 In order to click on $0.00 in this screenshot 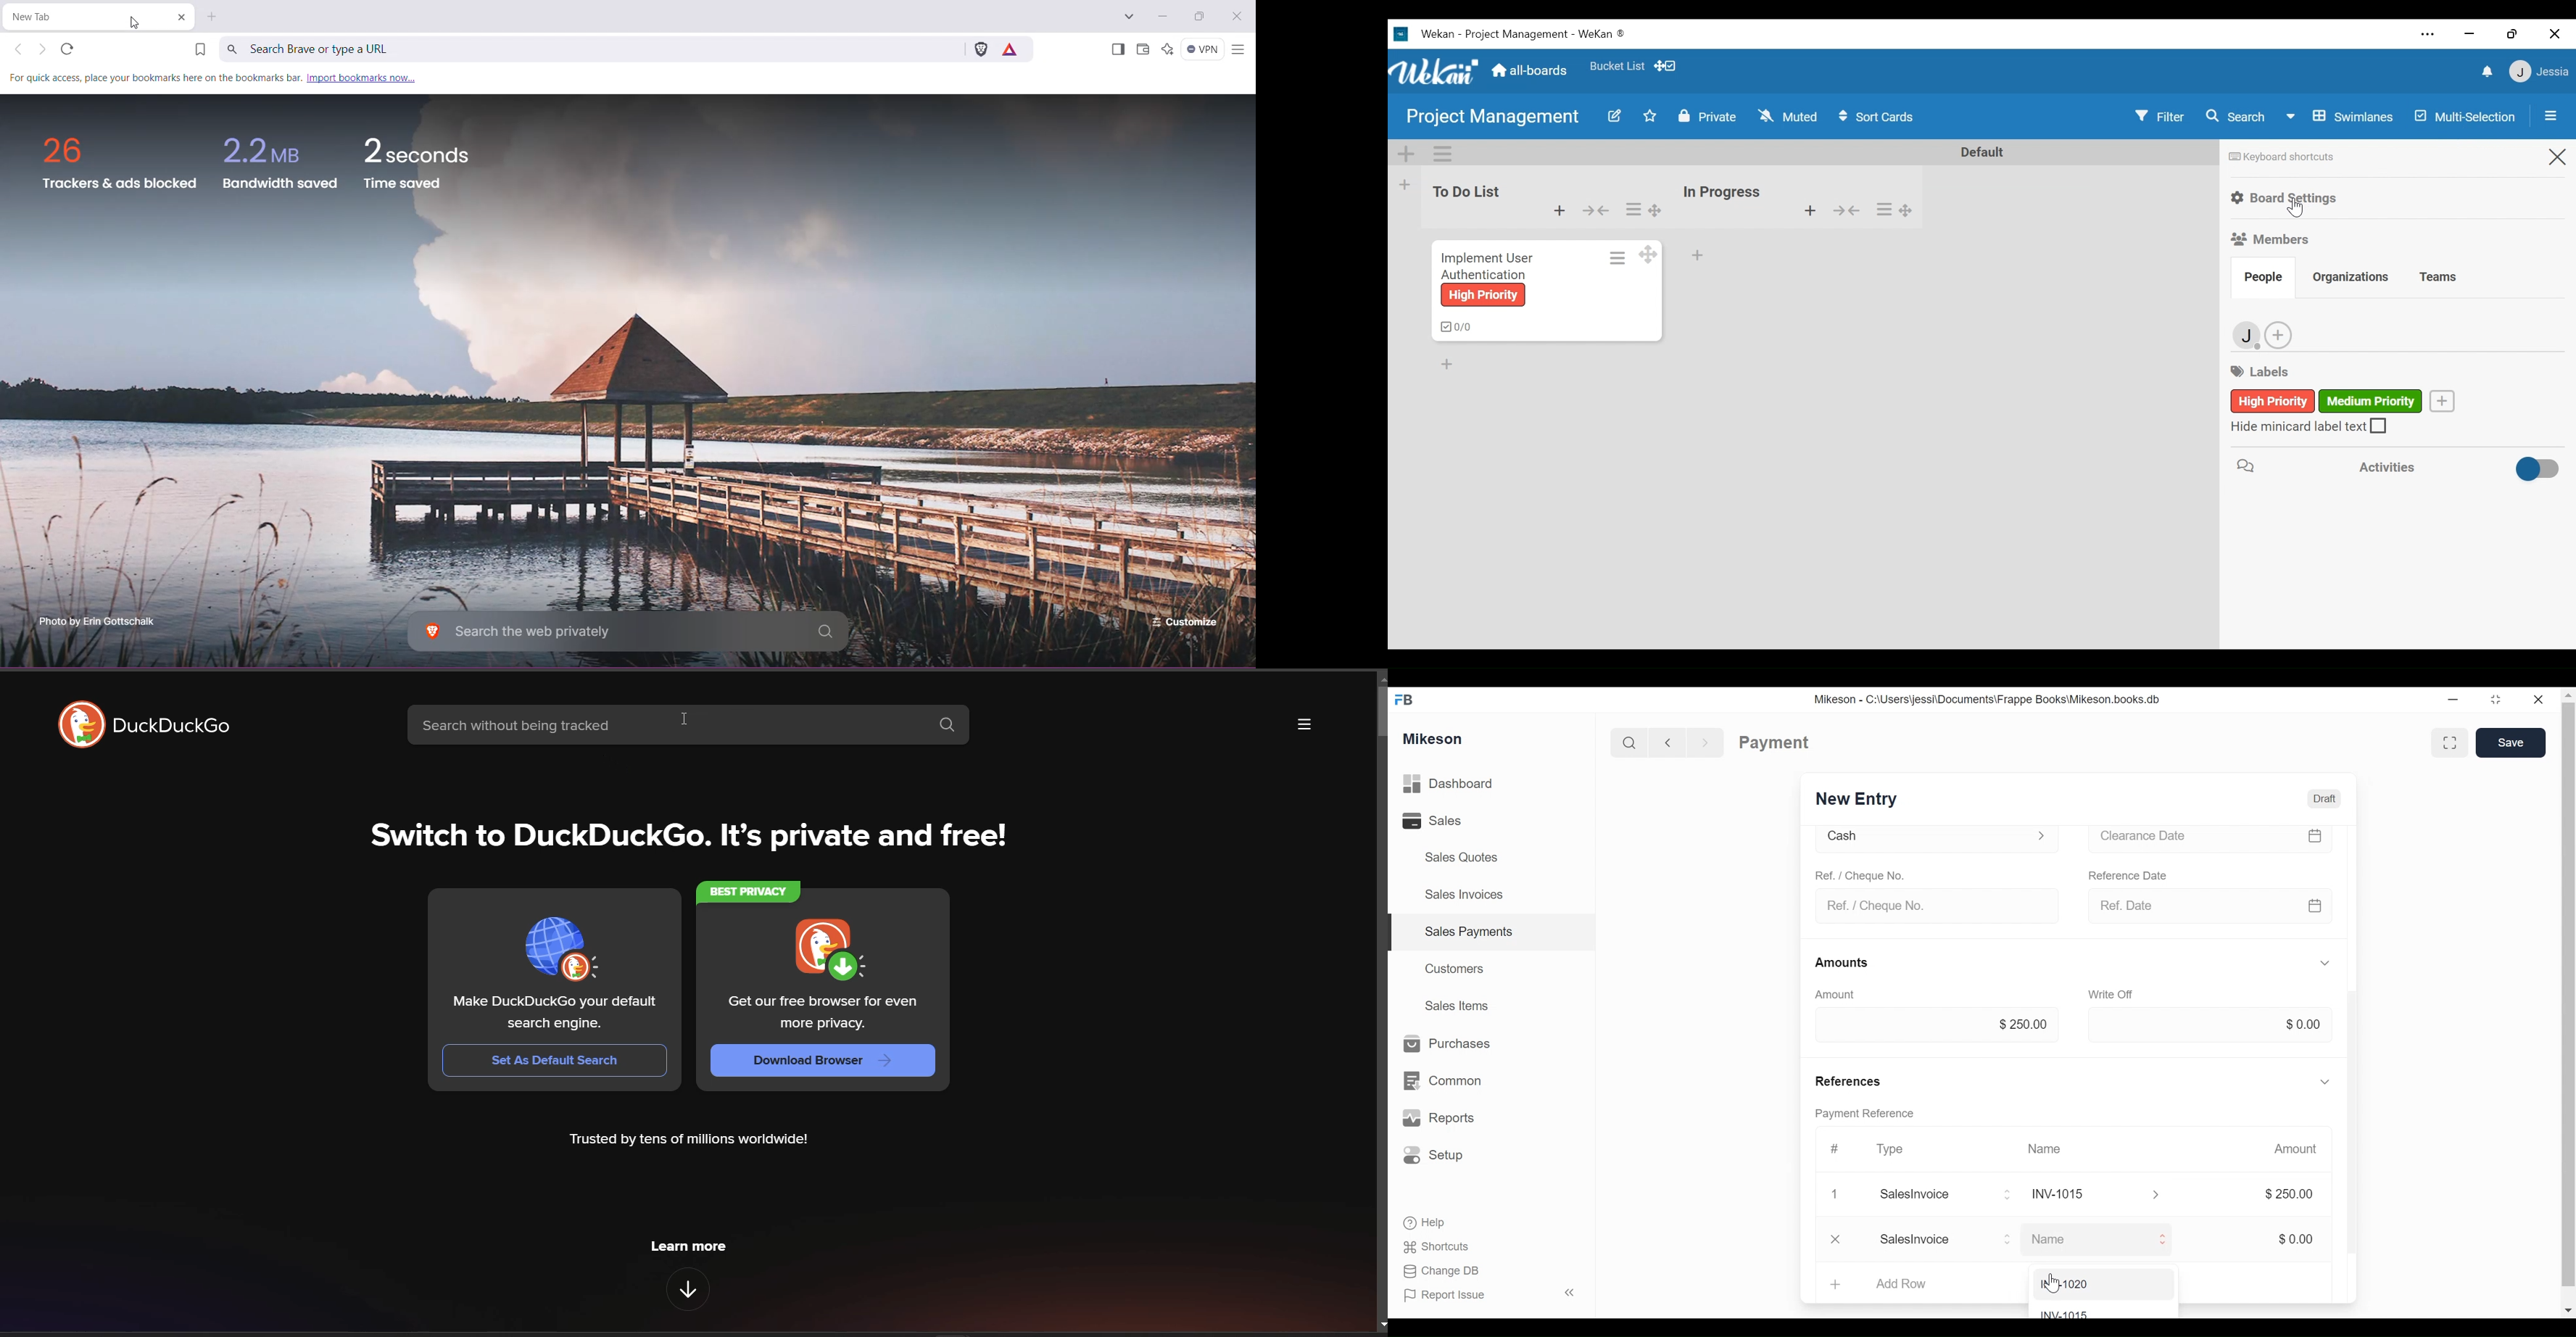, I will do `click(2301, 1240)`.